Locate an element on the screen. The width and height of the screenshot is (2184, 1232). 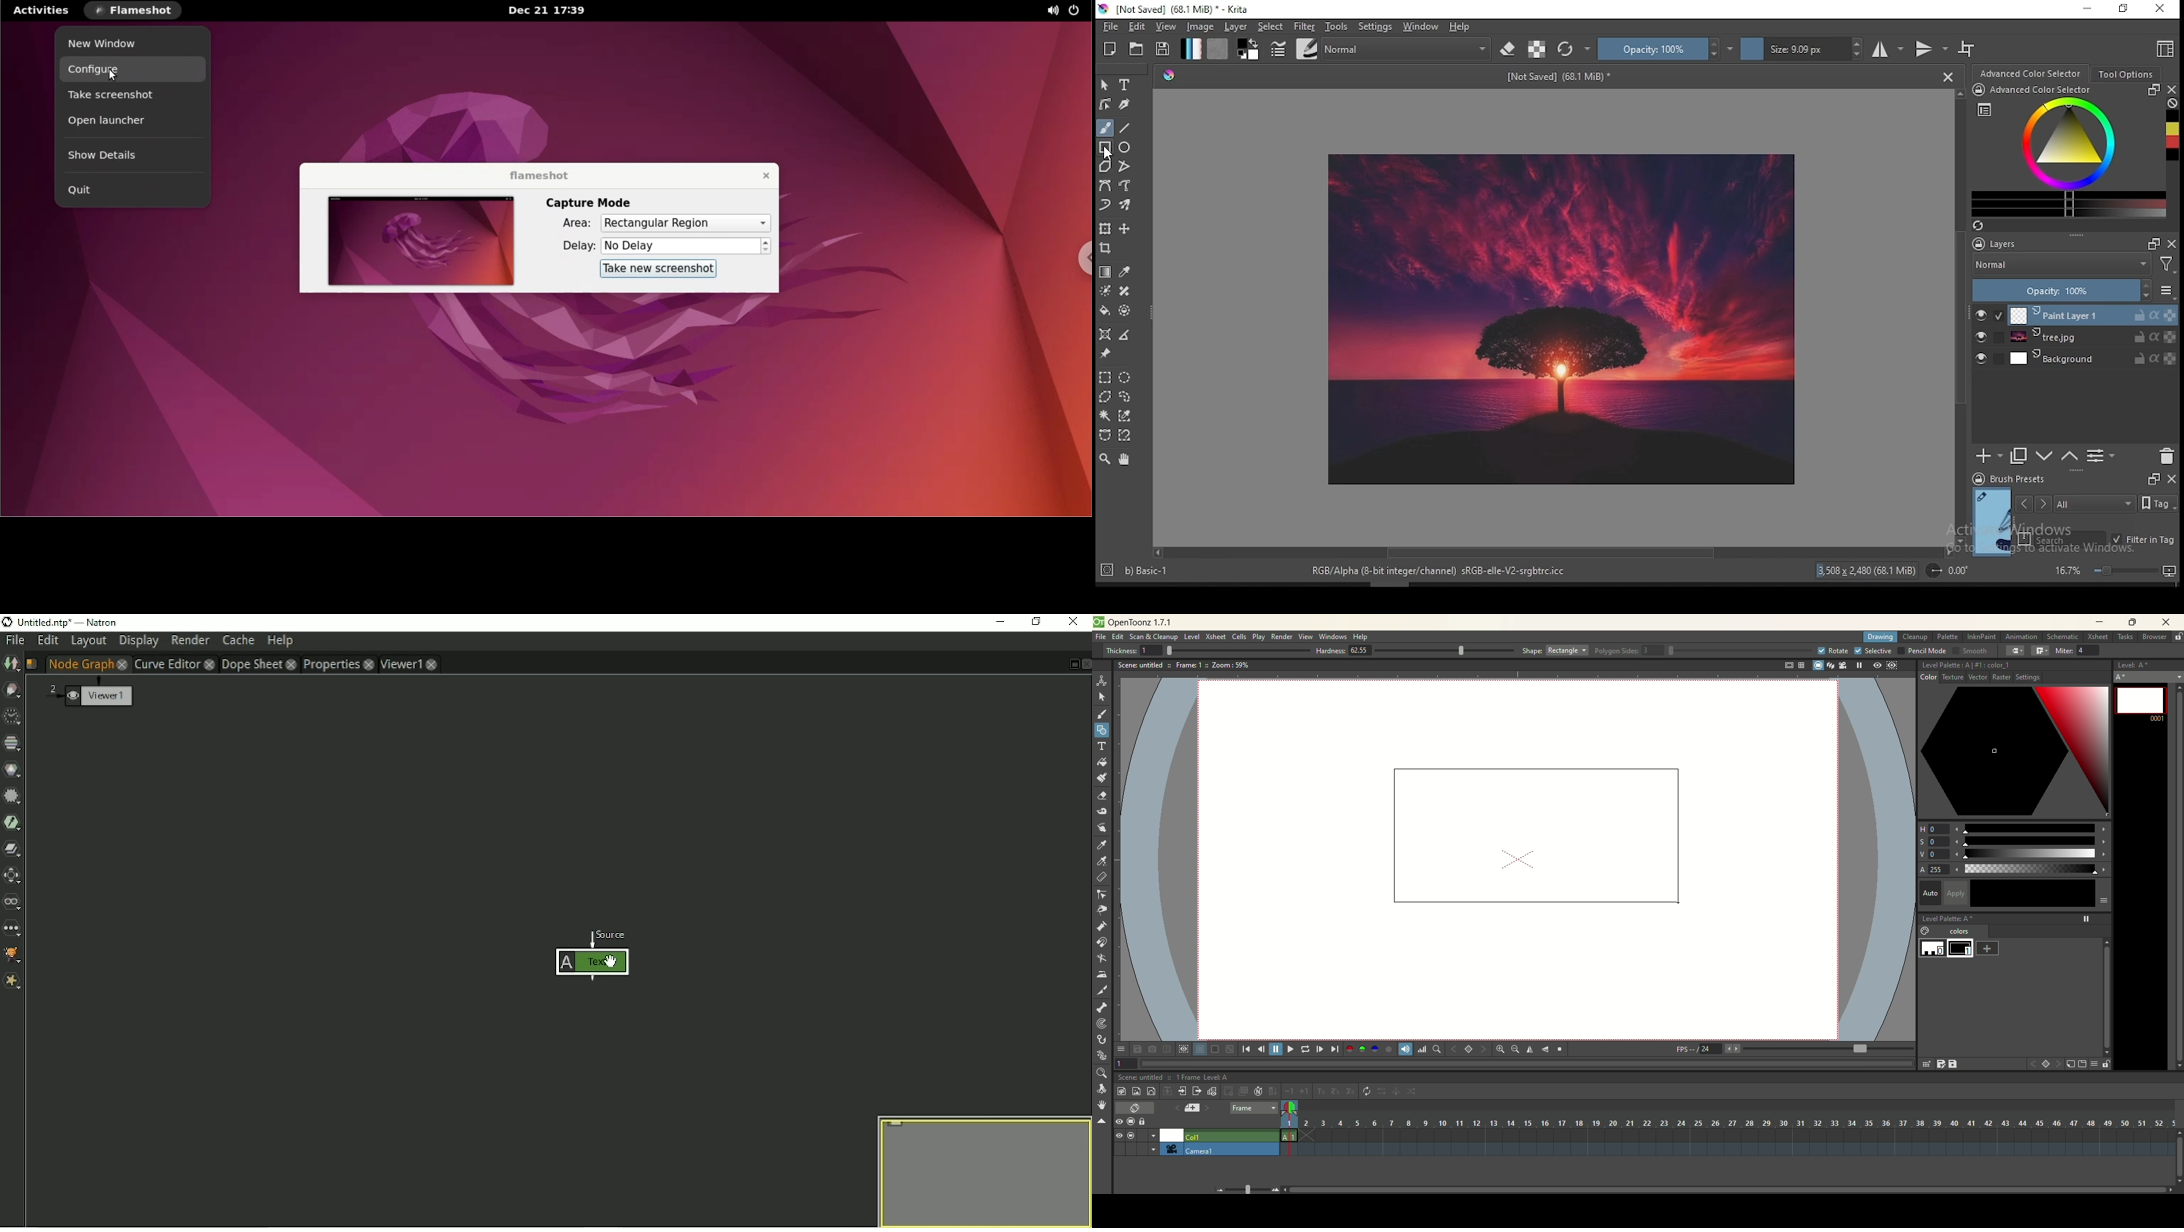
assistant tool is located at coordinates (1106, 333).